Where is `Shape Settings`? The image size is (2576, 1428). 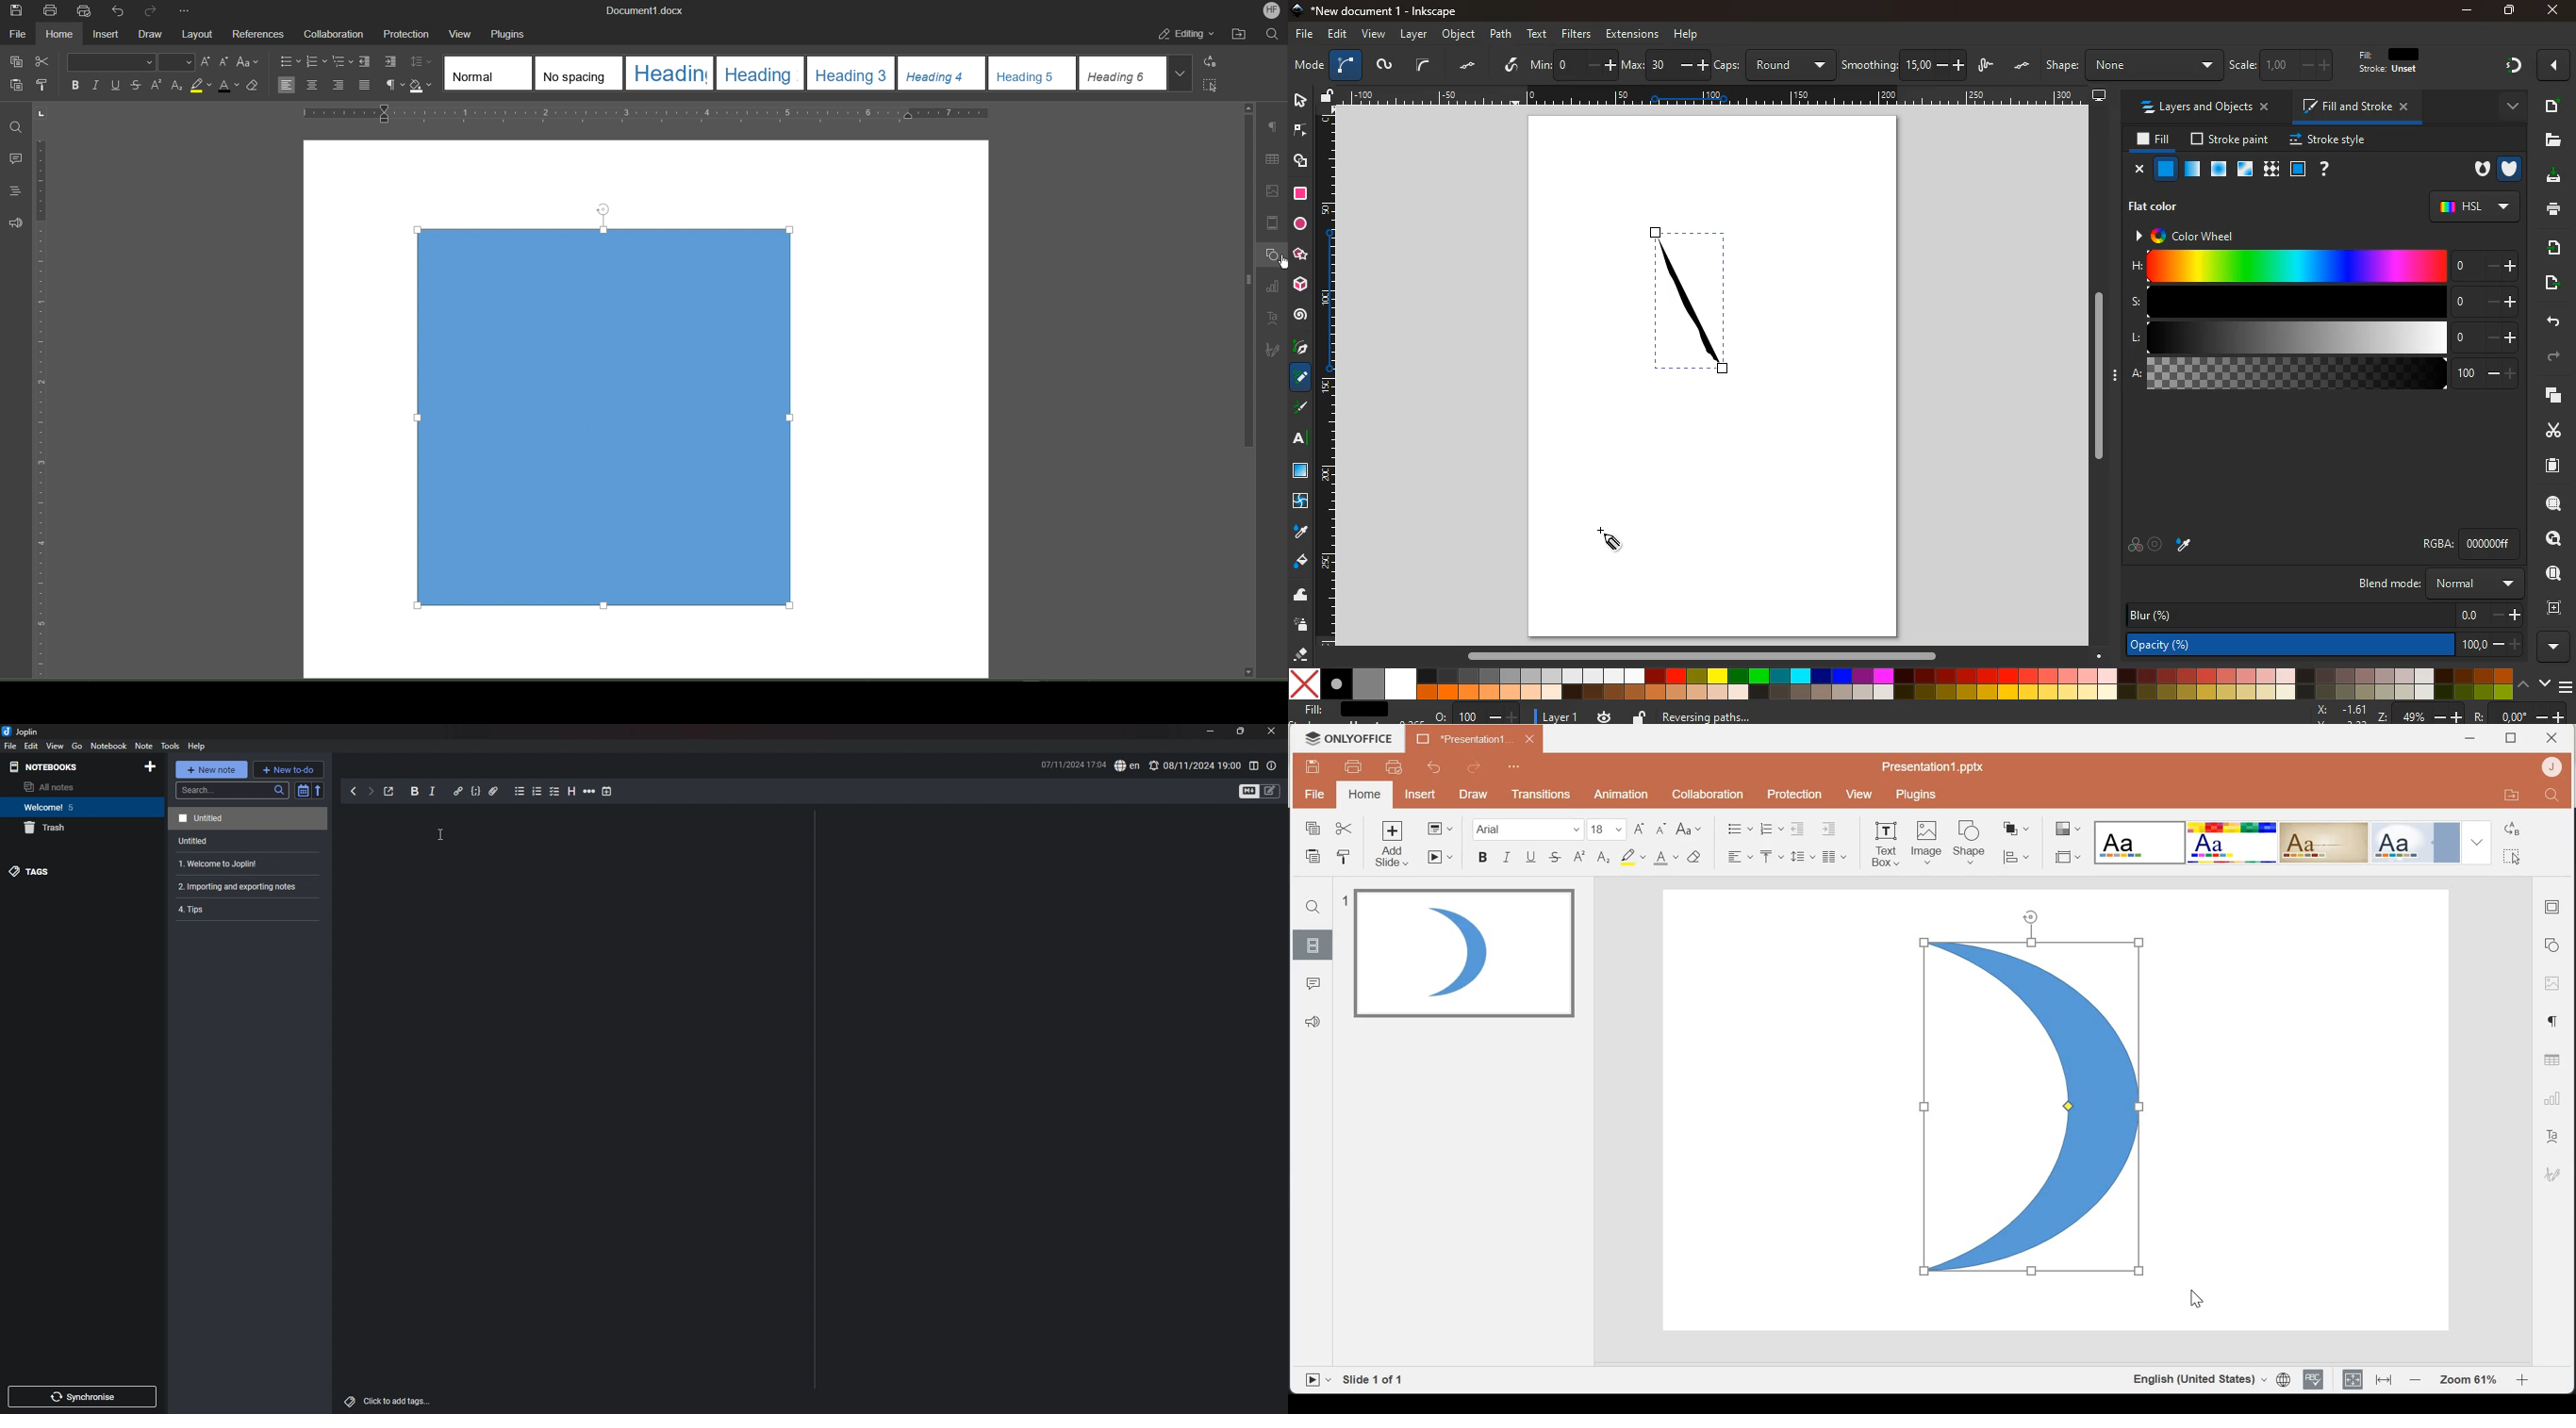 Shape Settings is located at coordinates (1276, 256).